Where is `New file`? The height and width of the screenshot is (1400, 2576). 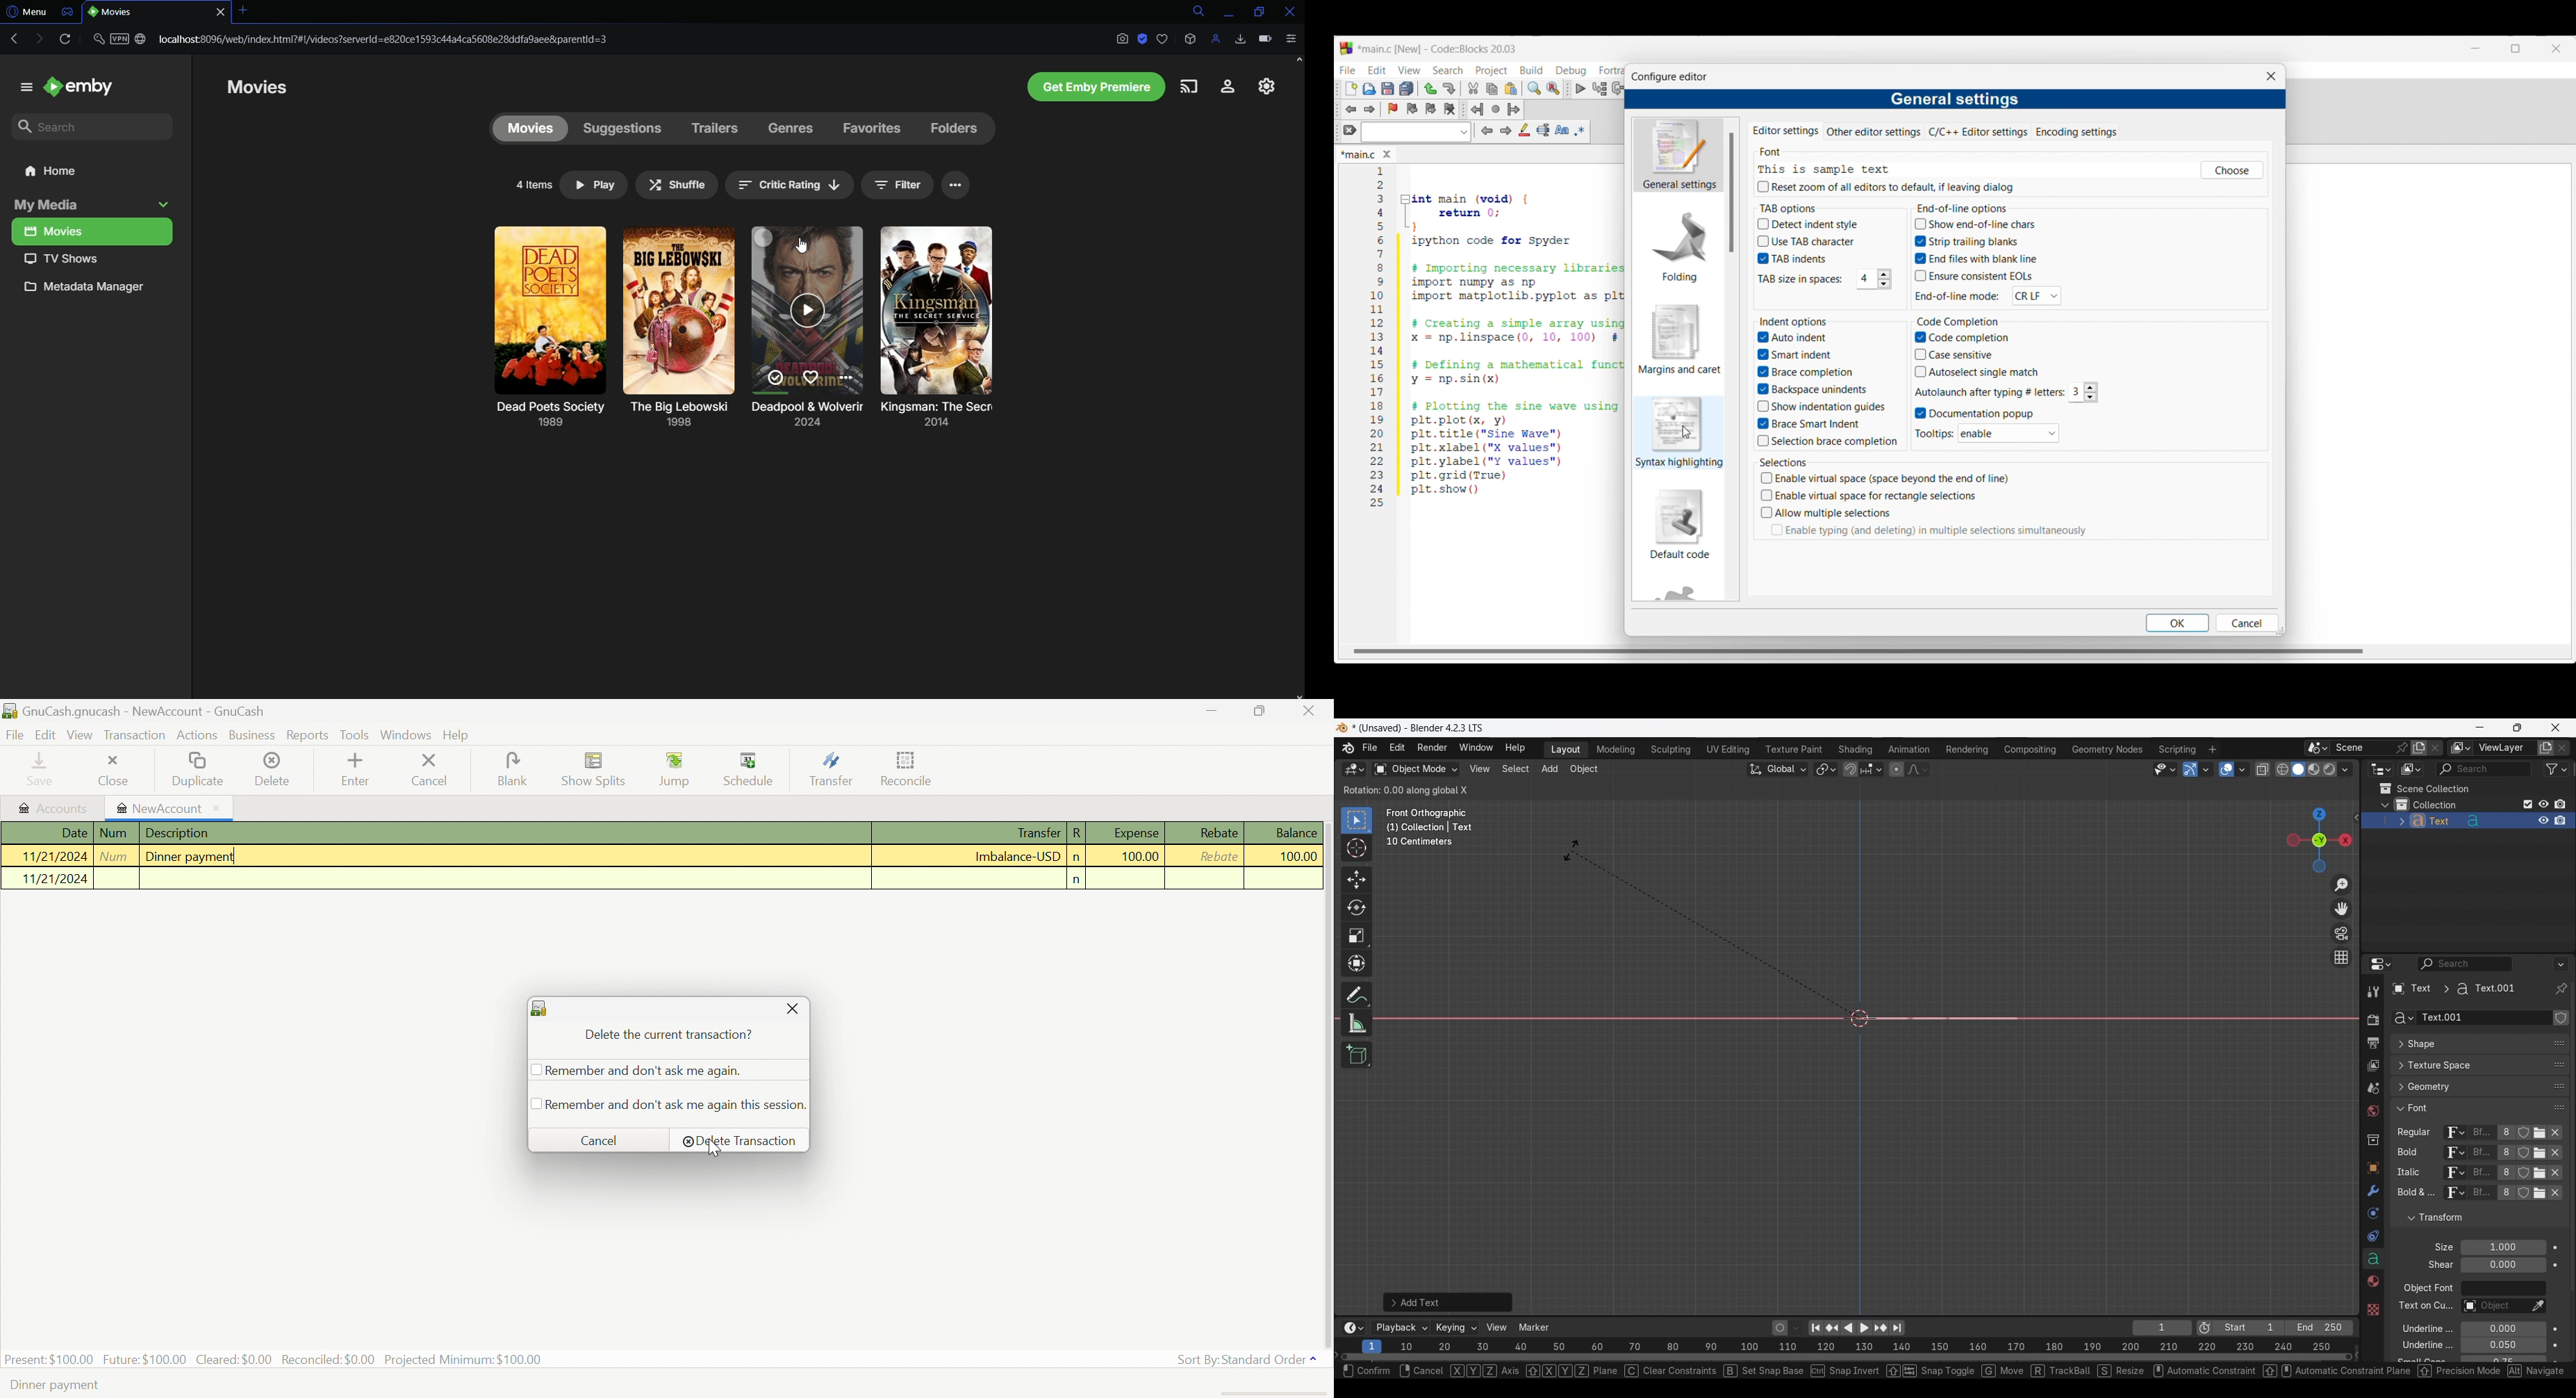
New file is located at coordinates (1351, 89).